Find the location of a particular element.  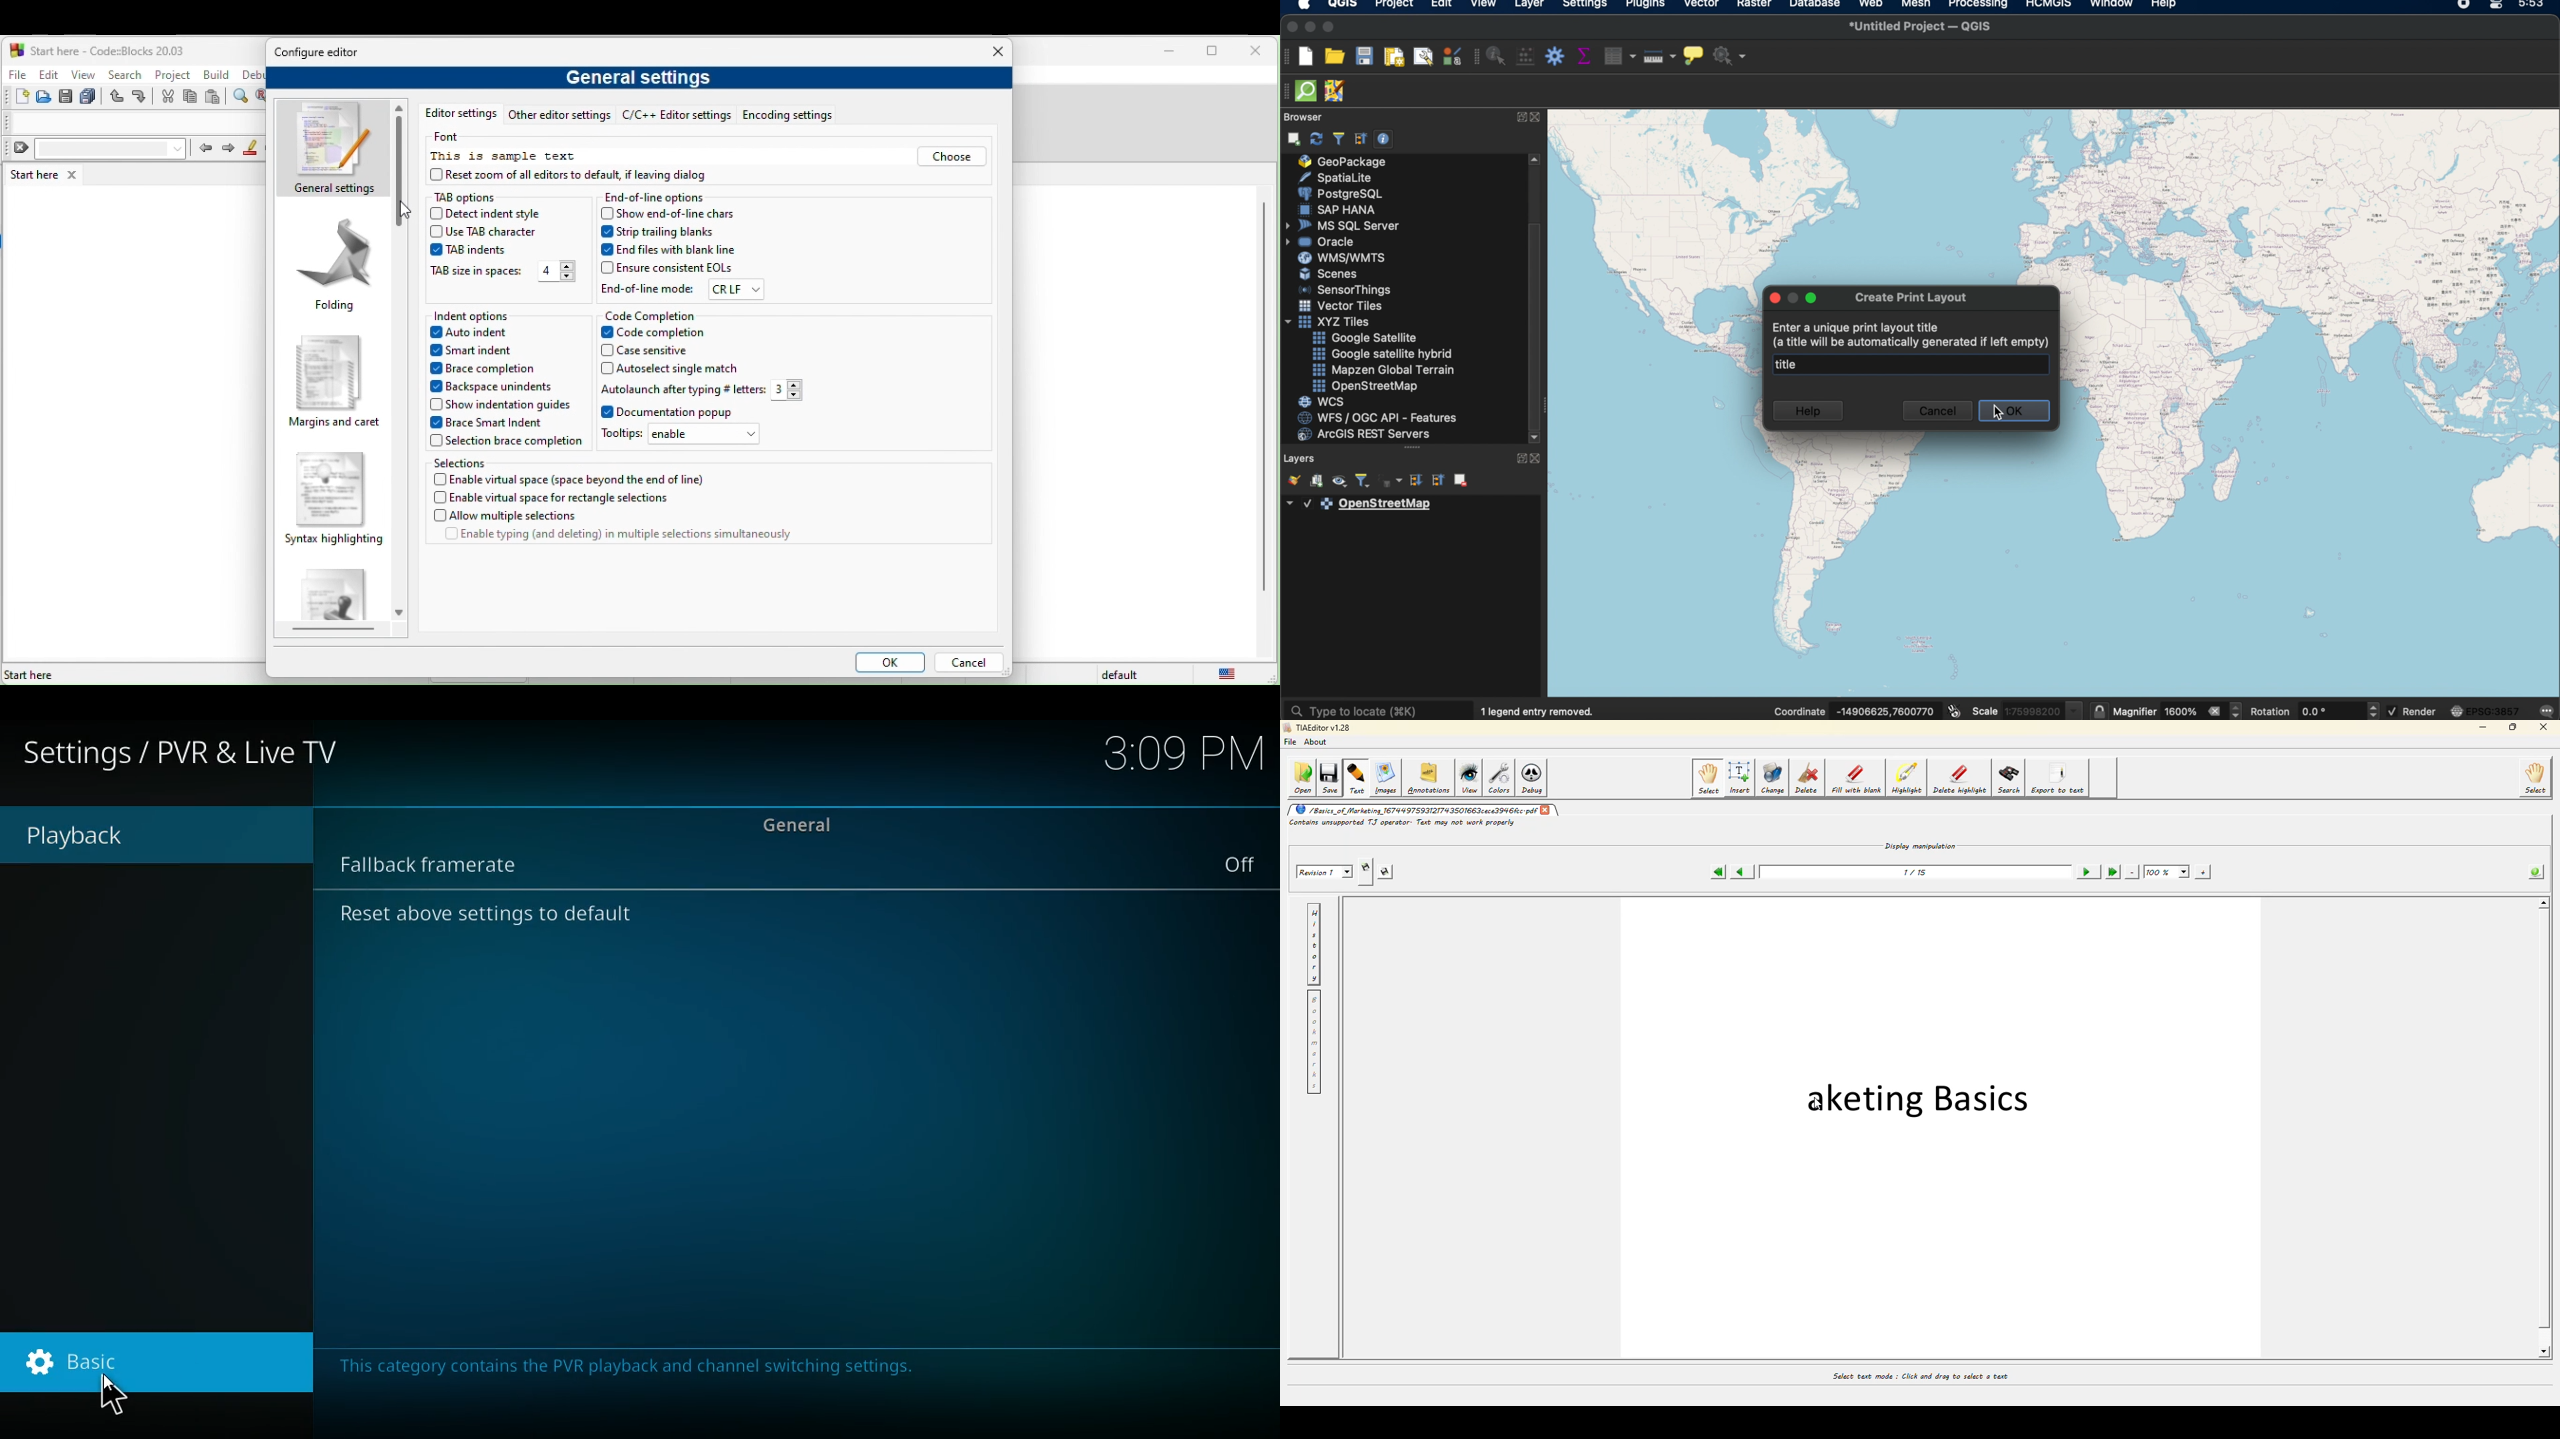

1 legend entry removed is located at coordinates (1538, 711).